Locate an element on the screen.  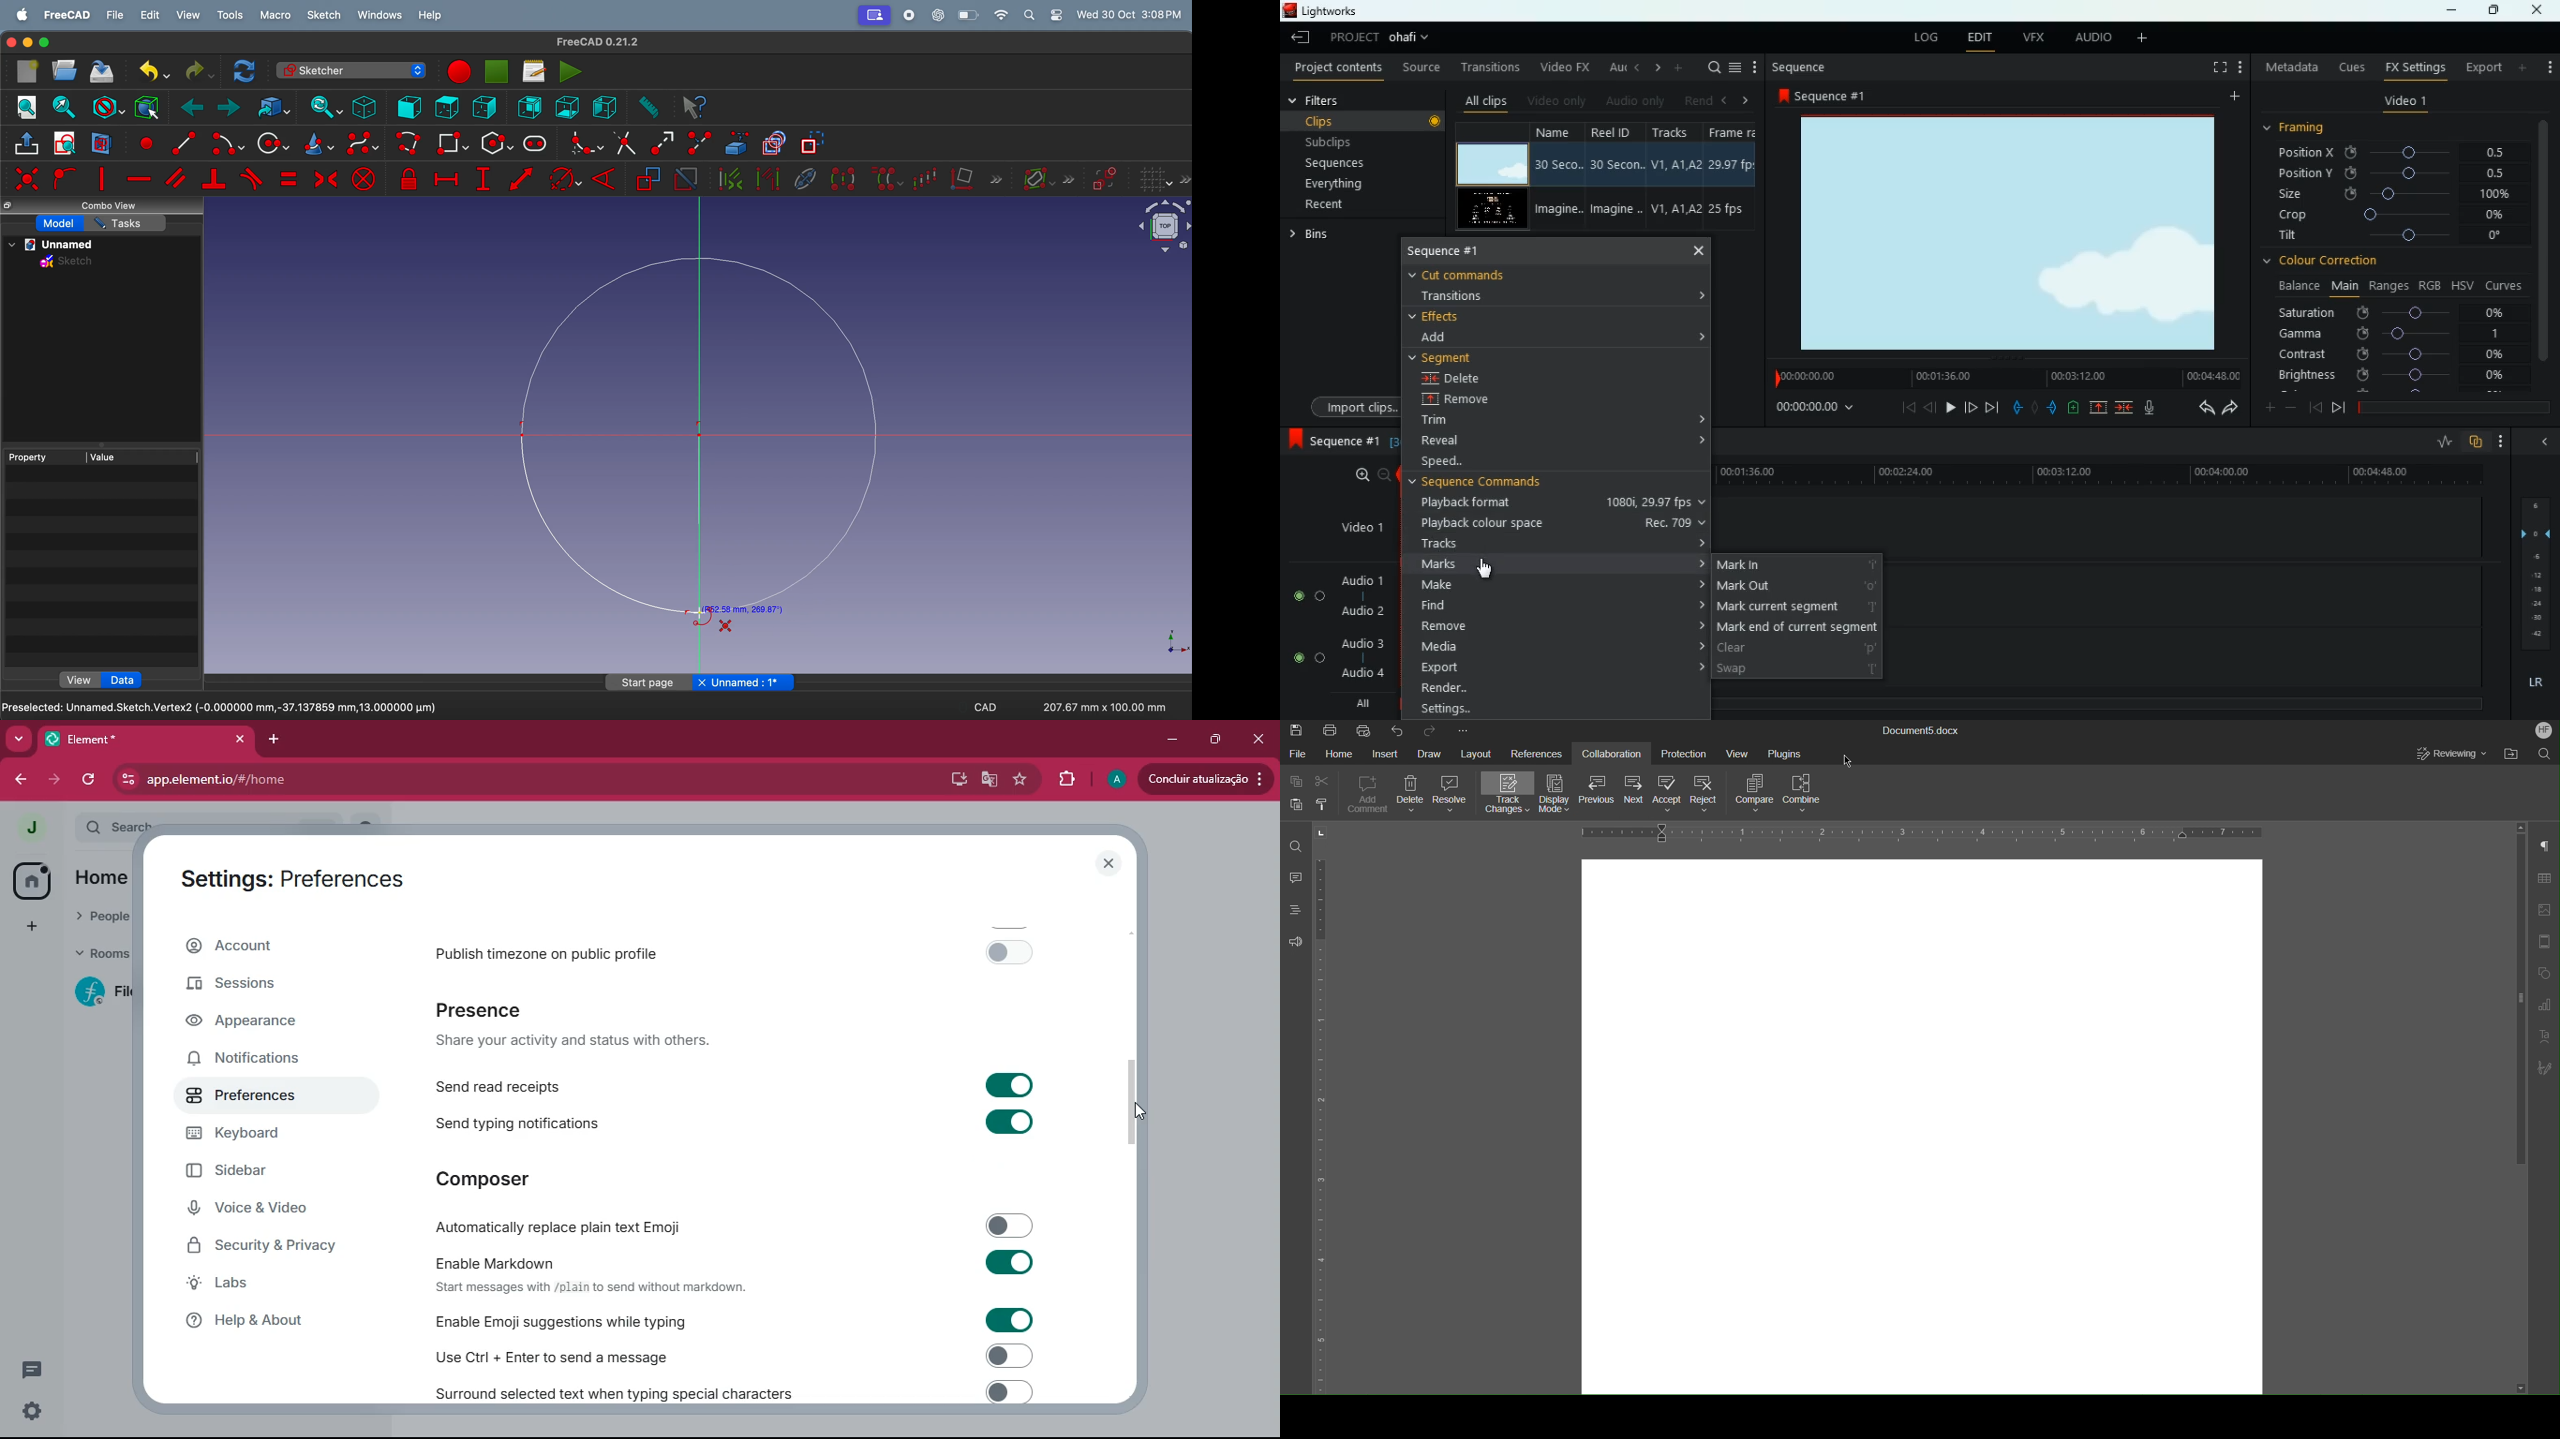
Draw is located at coordinates (1433, 752).